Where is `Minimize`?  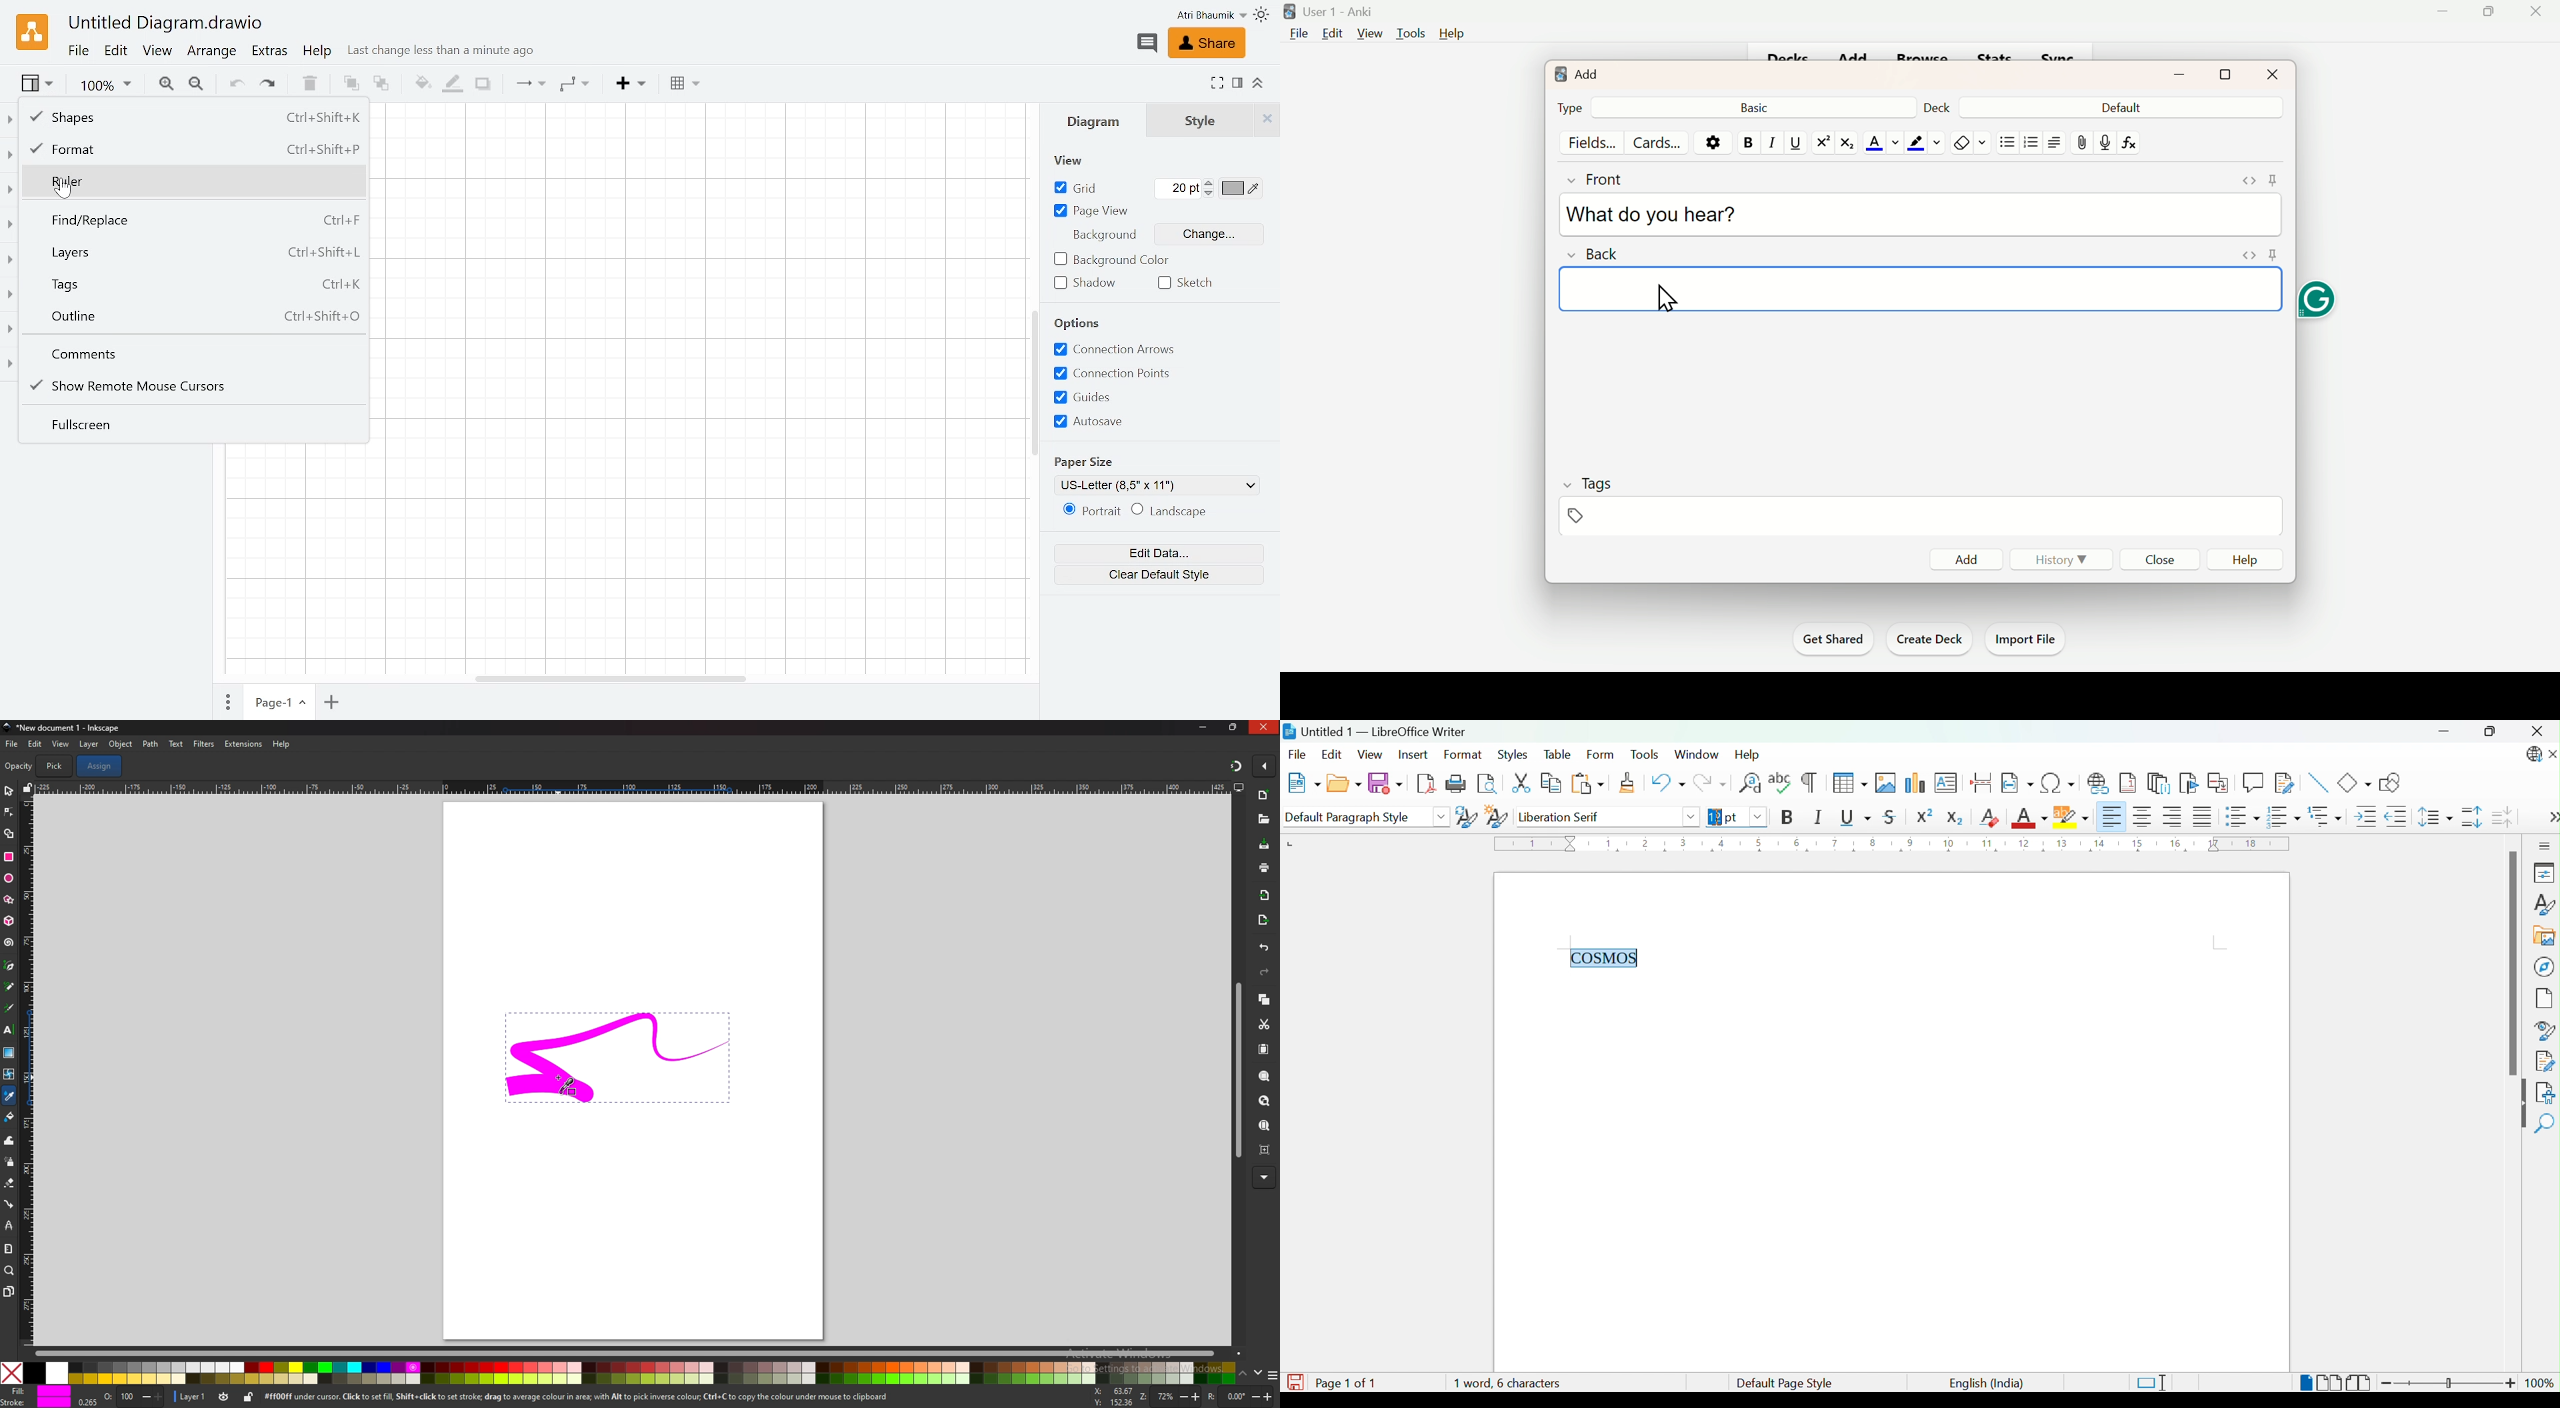 Minimize is located at coordinates (2443, 14).